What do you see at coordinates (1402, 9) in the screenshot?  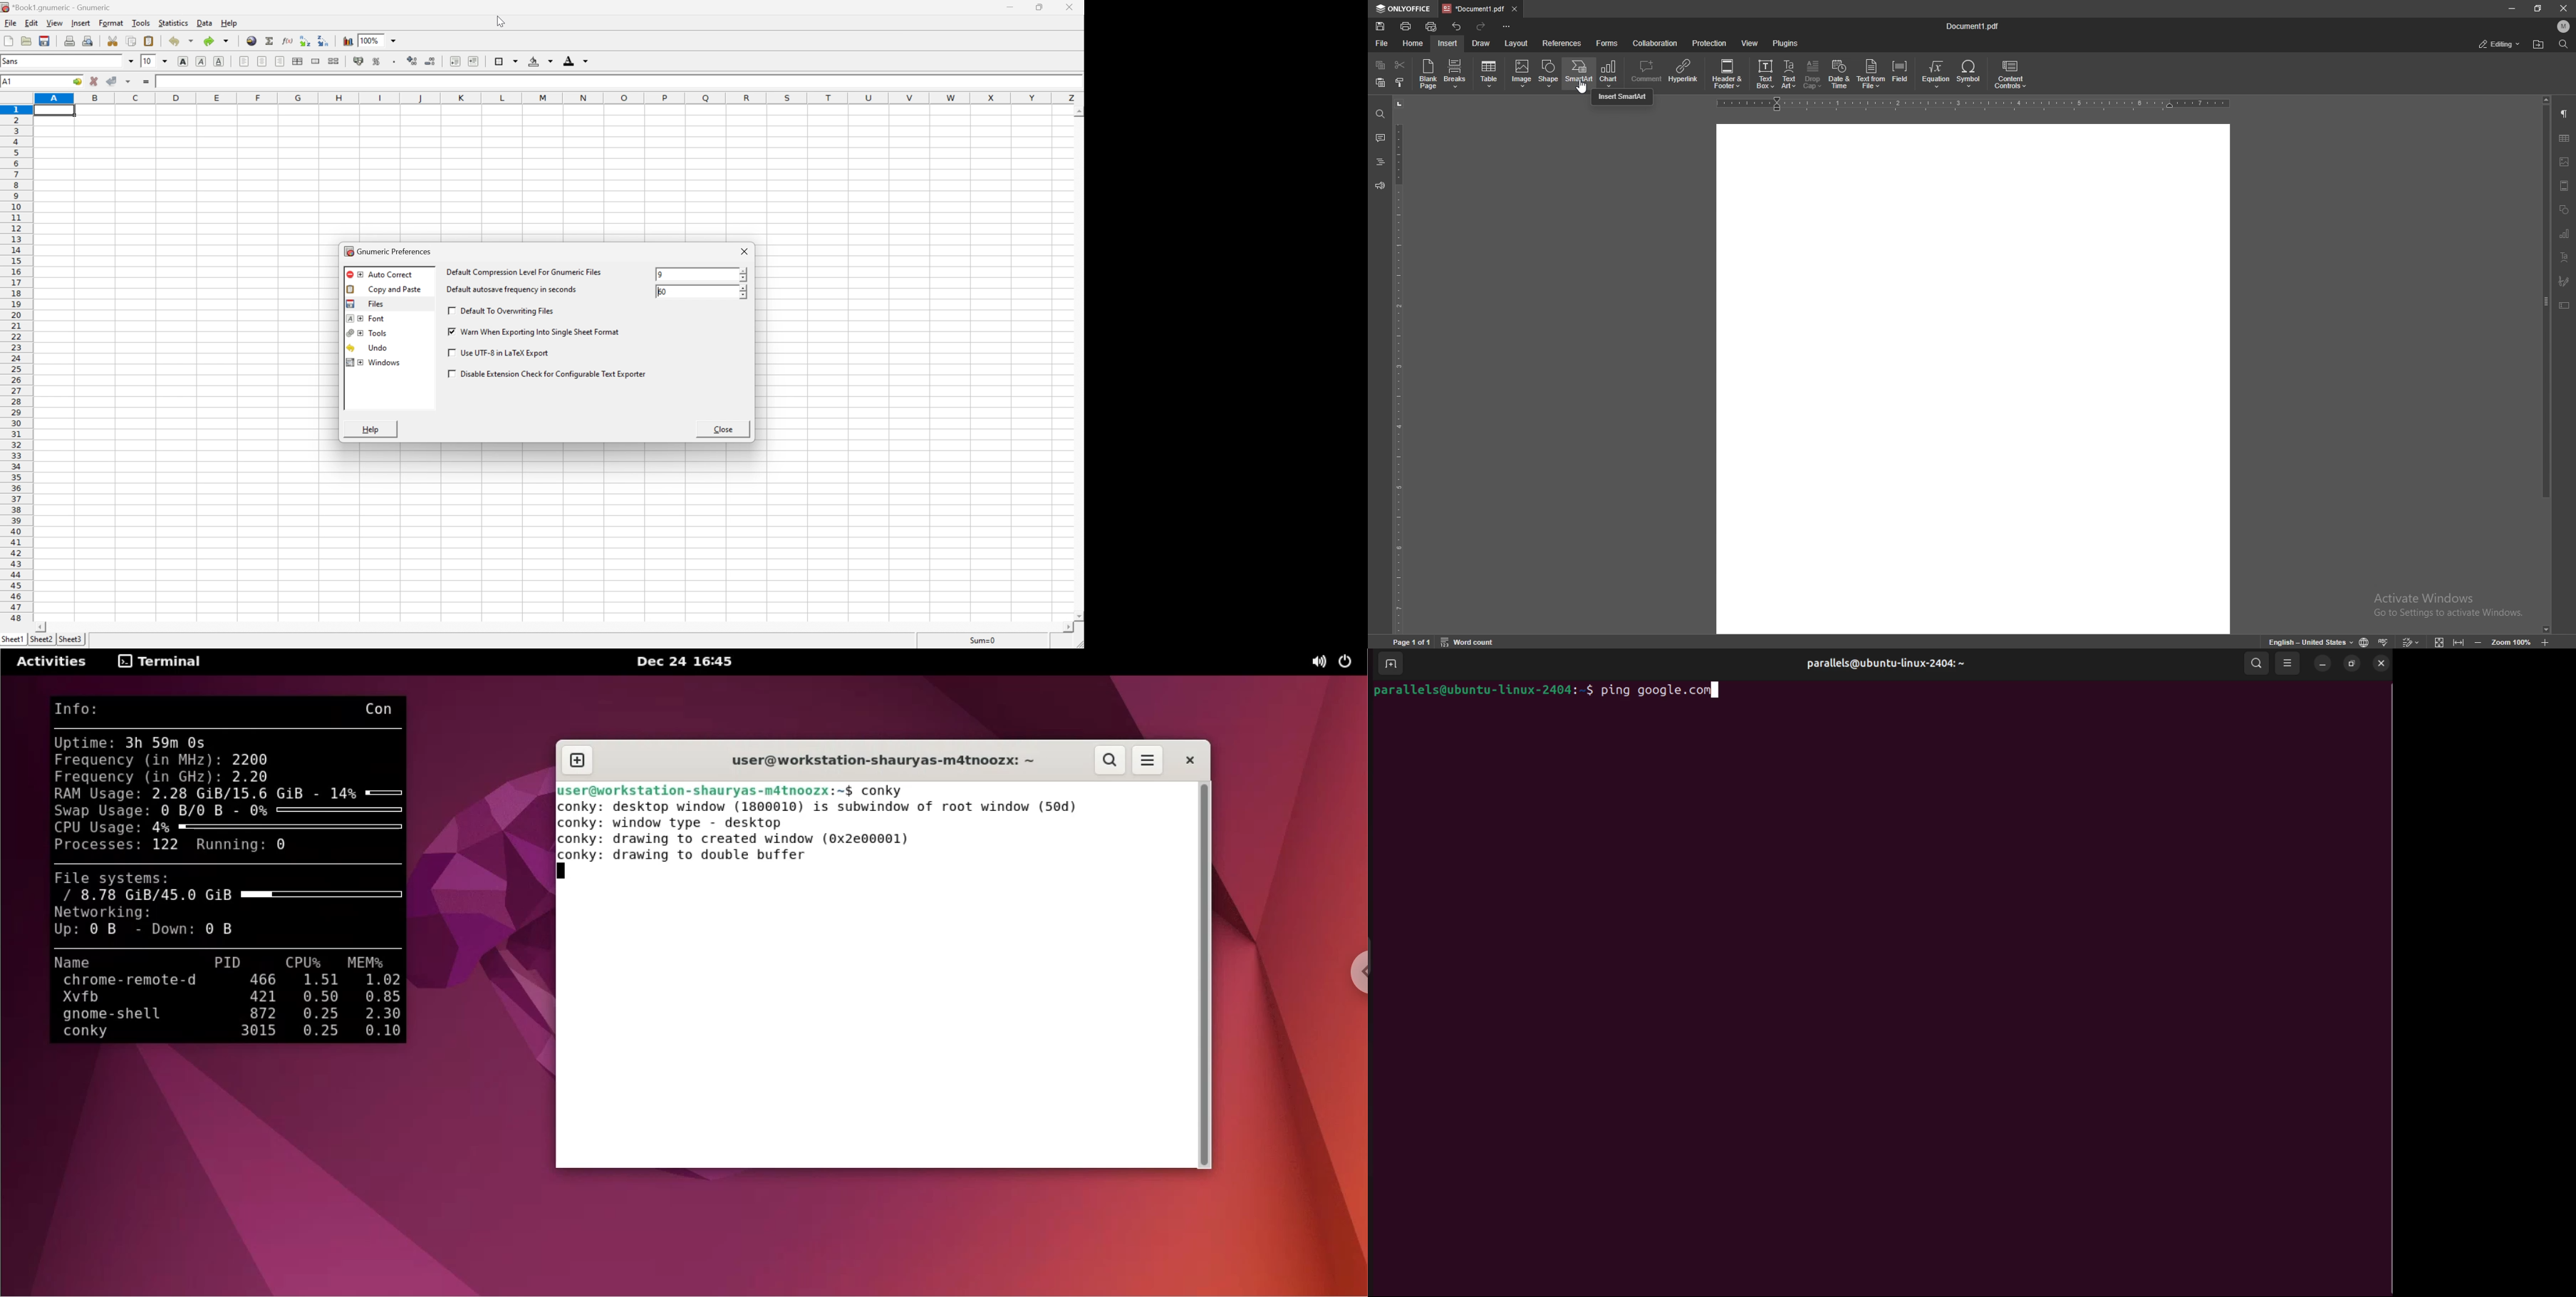 I see `onlyoffice` at bounding box center [1402, 9].